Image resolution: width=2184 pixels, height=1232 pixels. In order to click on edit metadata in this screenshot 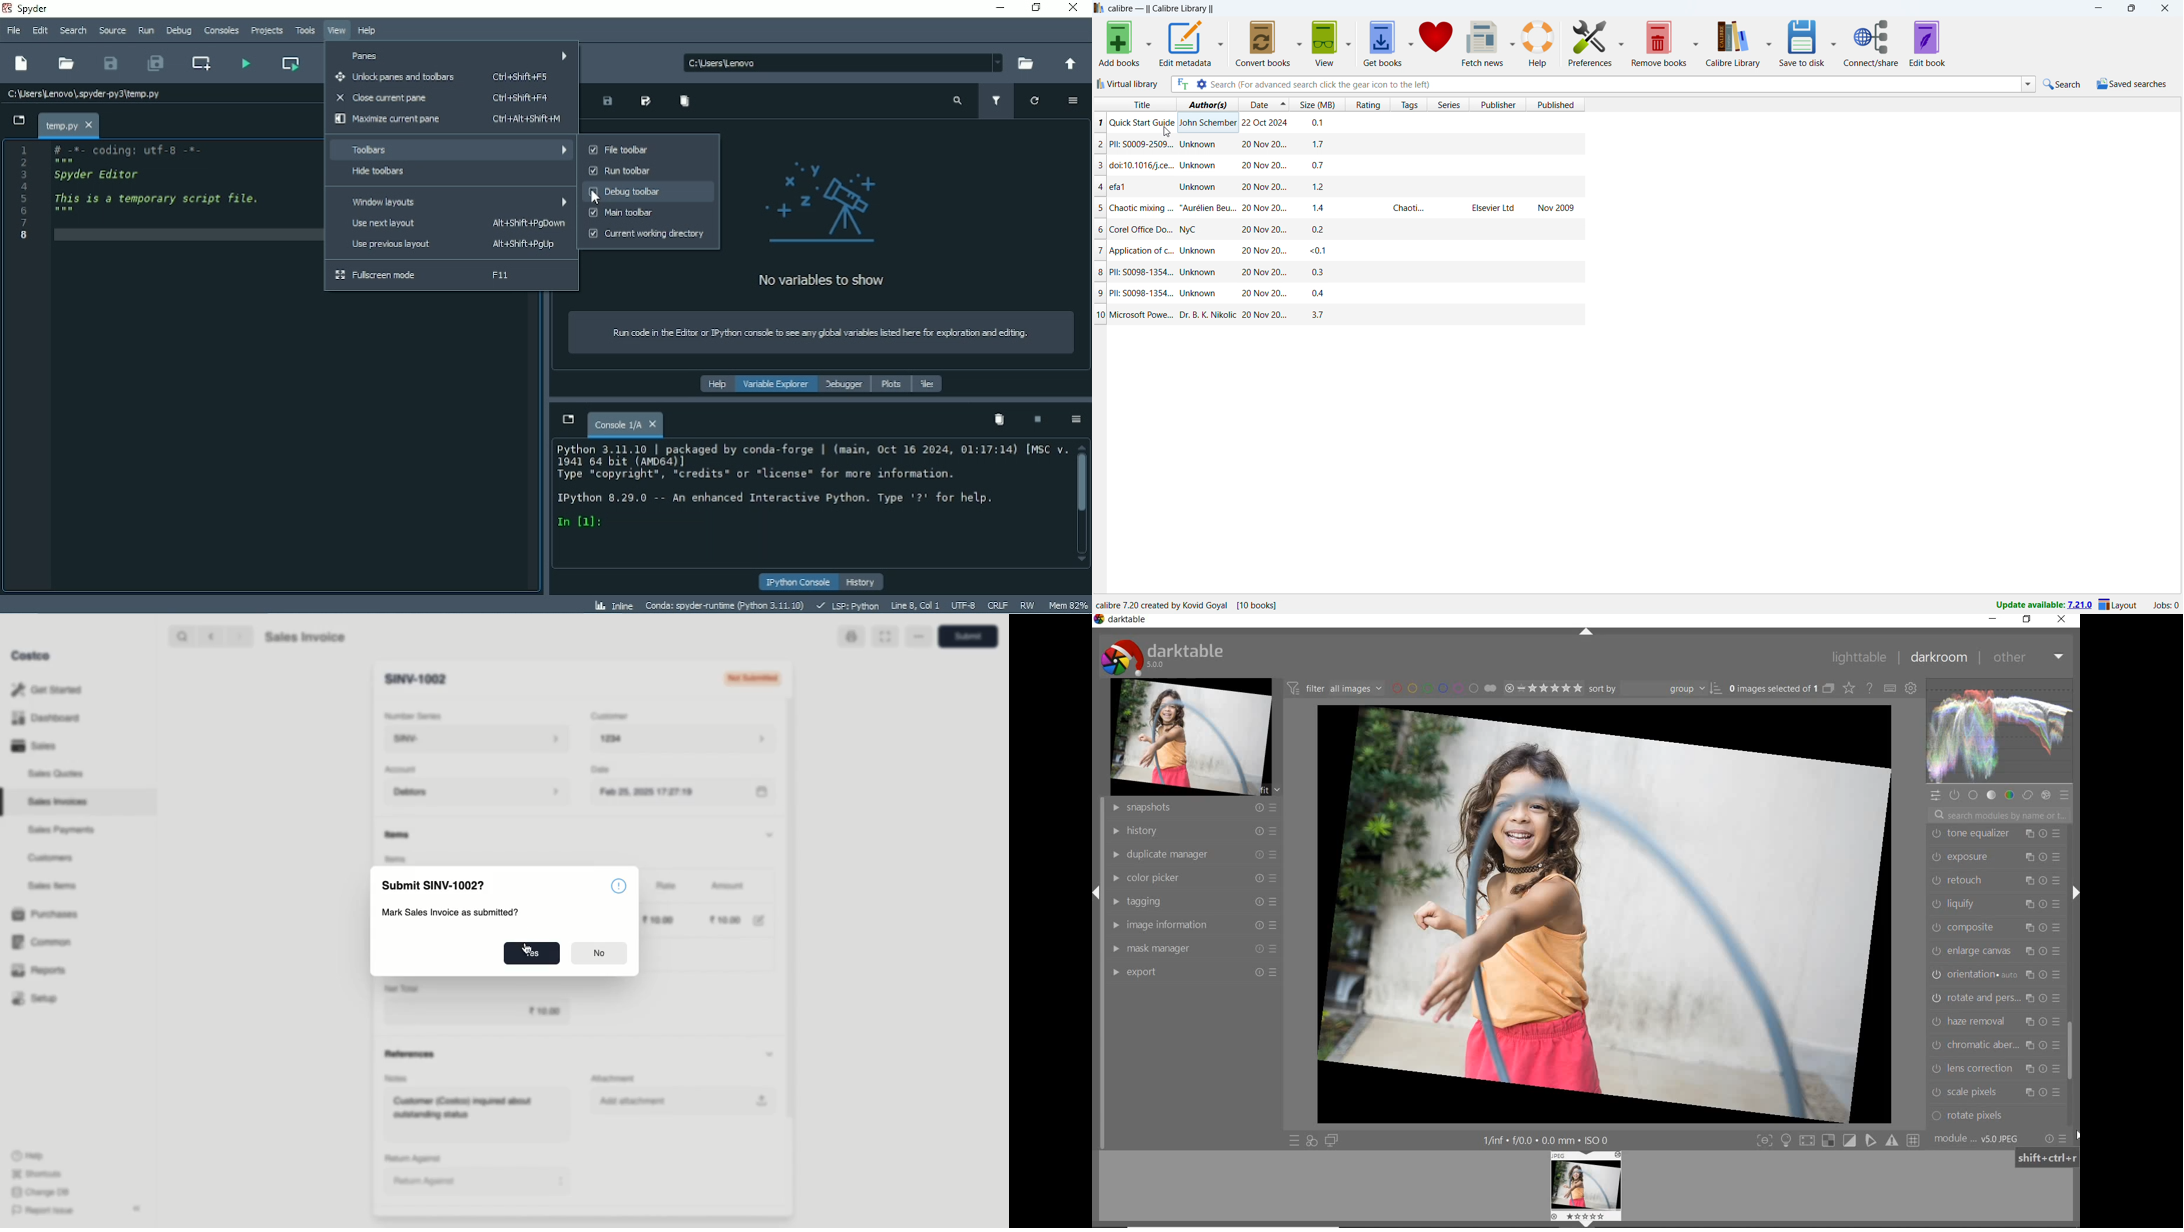, I will do `click(1185, 44)`.